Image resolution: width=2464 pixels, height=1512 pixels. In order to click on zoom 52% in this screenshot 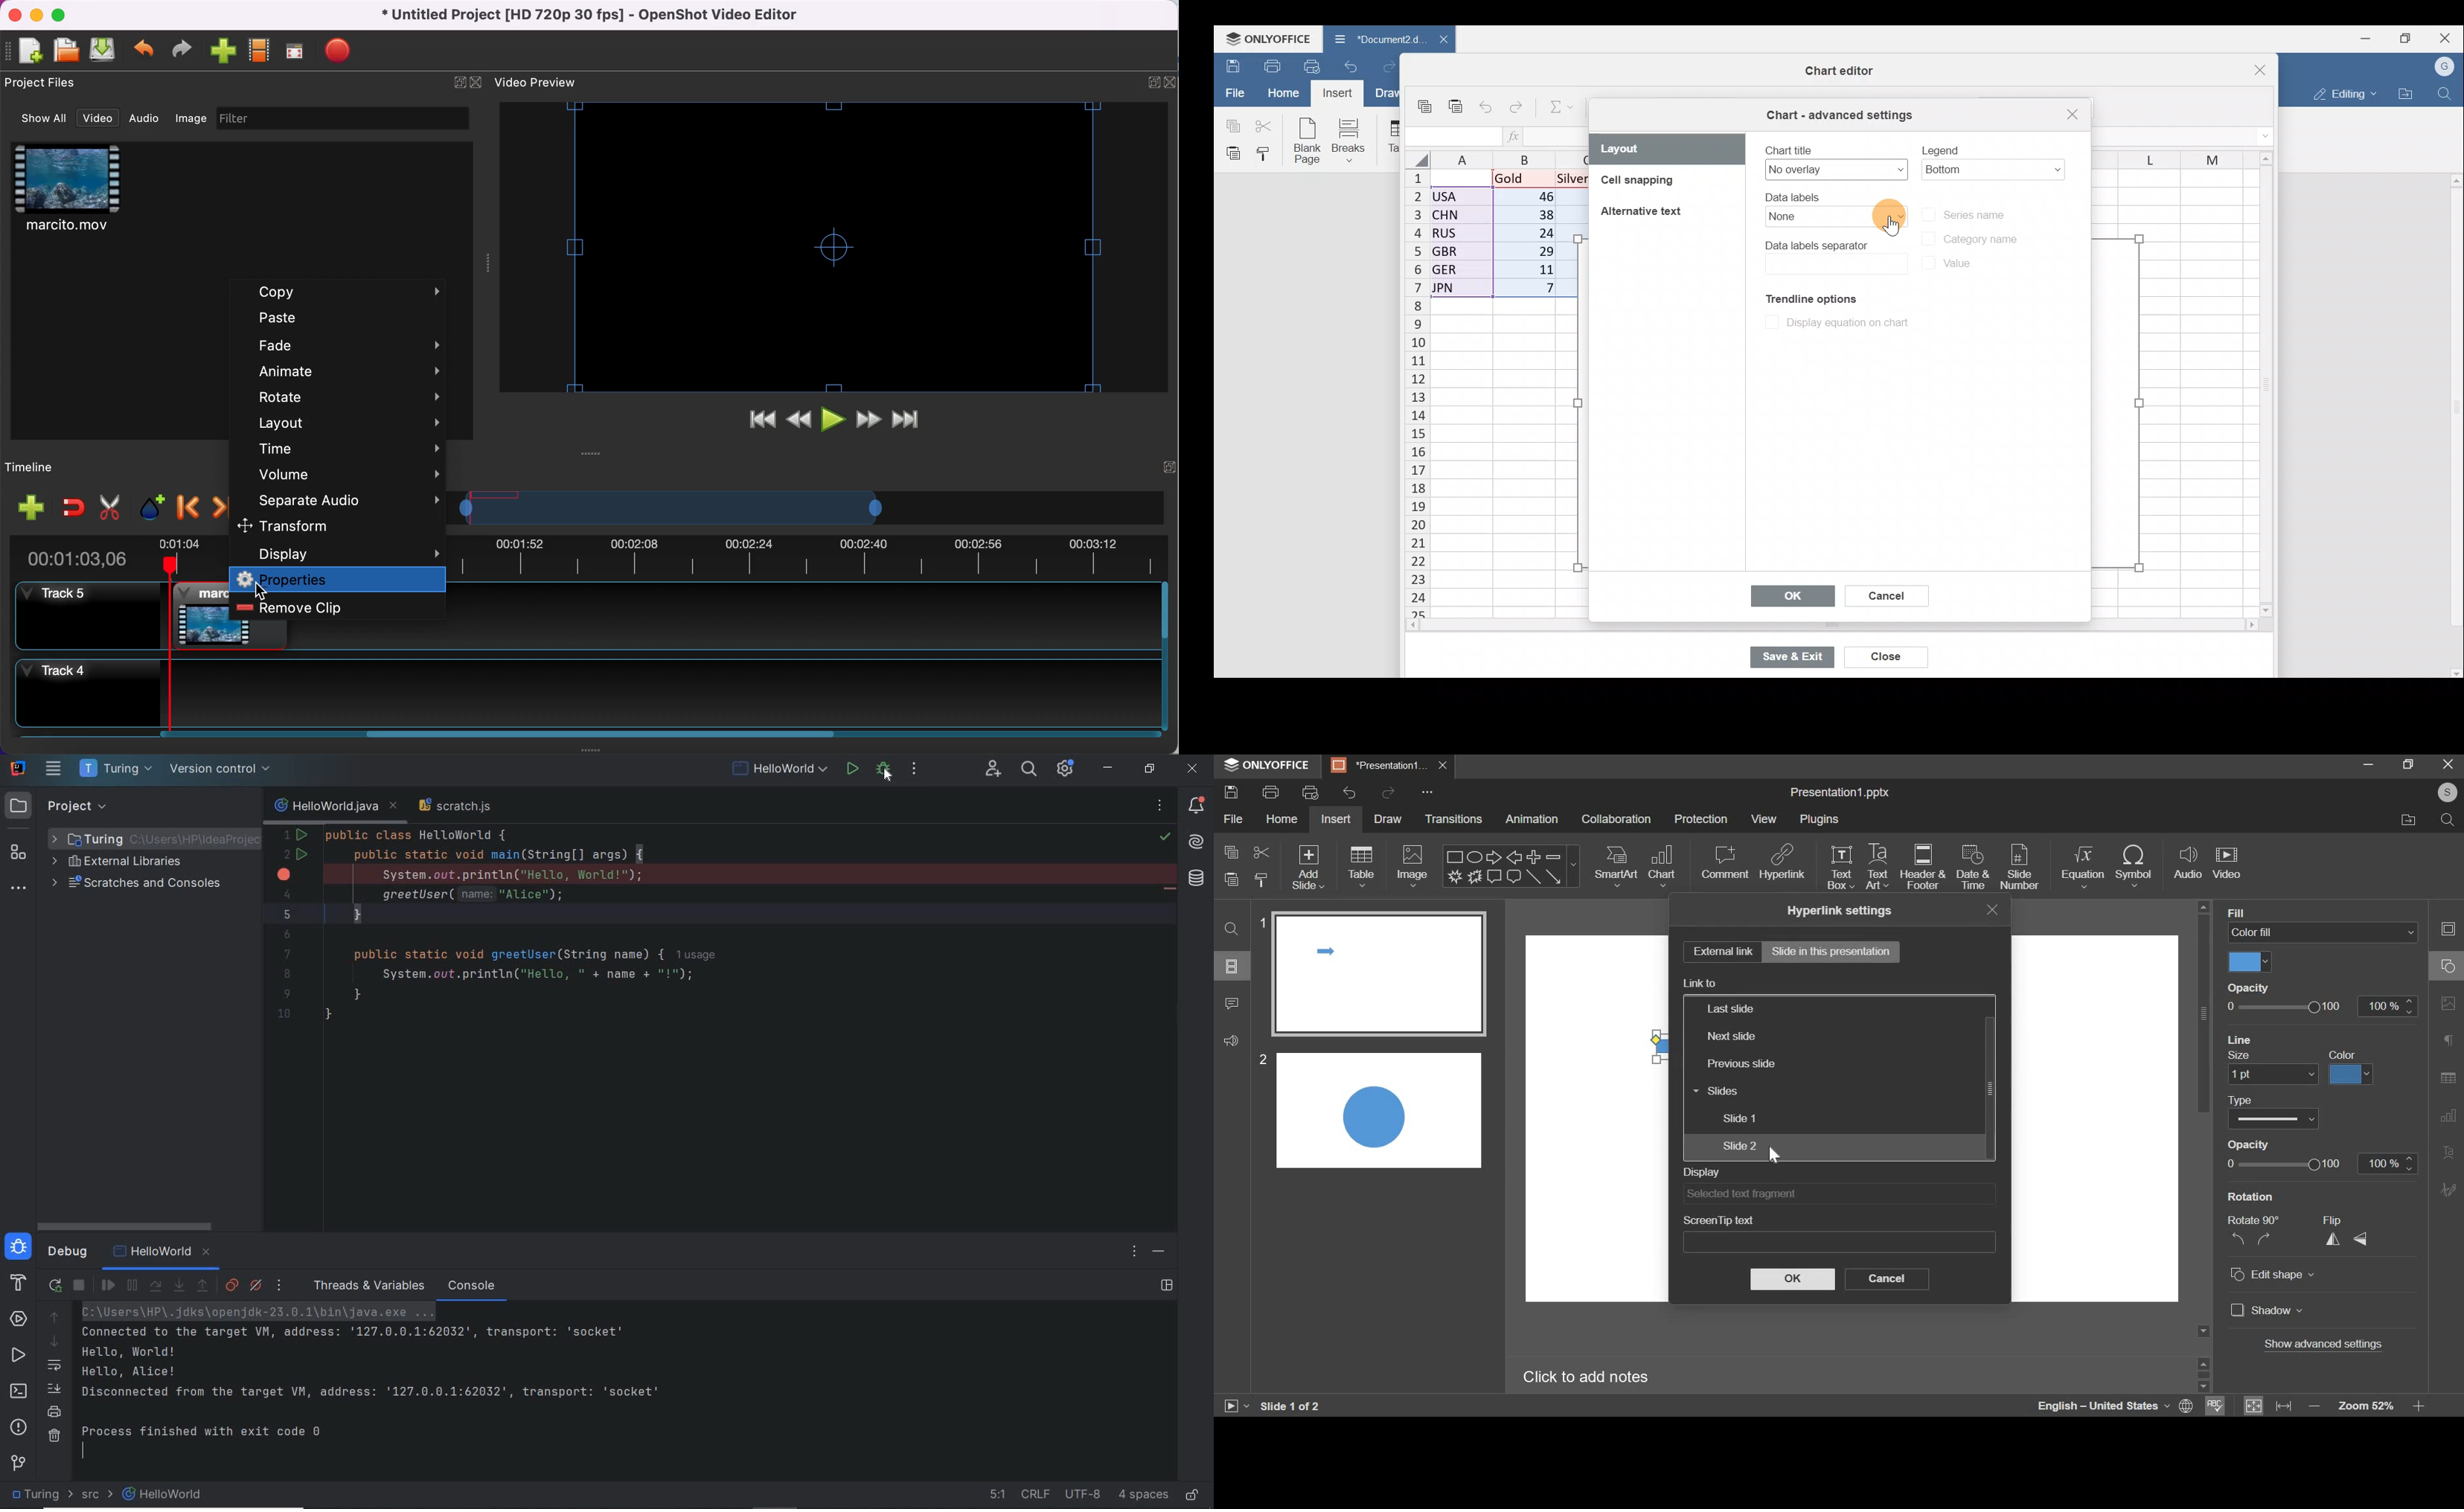, I will do `click(2365, 1406)`.